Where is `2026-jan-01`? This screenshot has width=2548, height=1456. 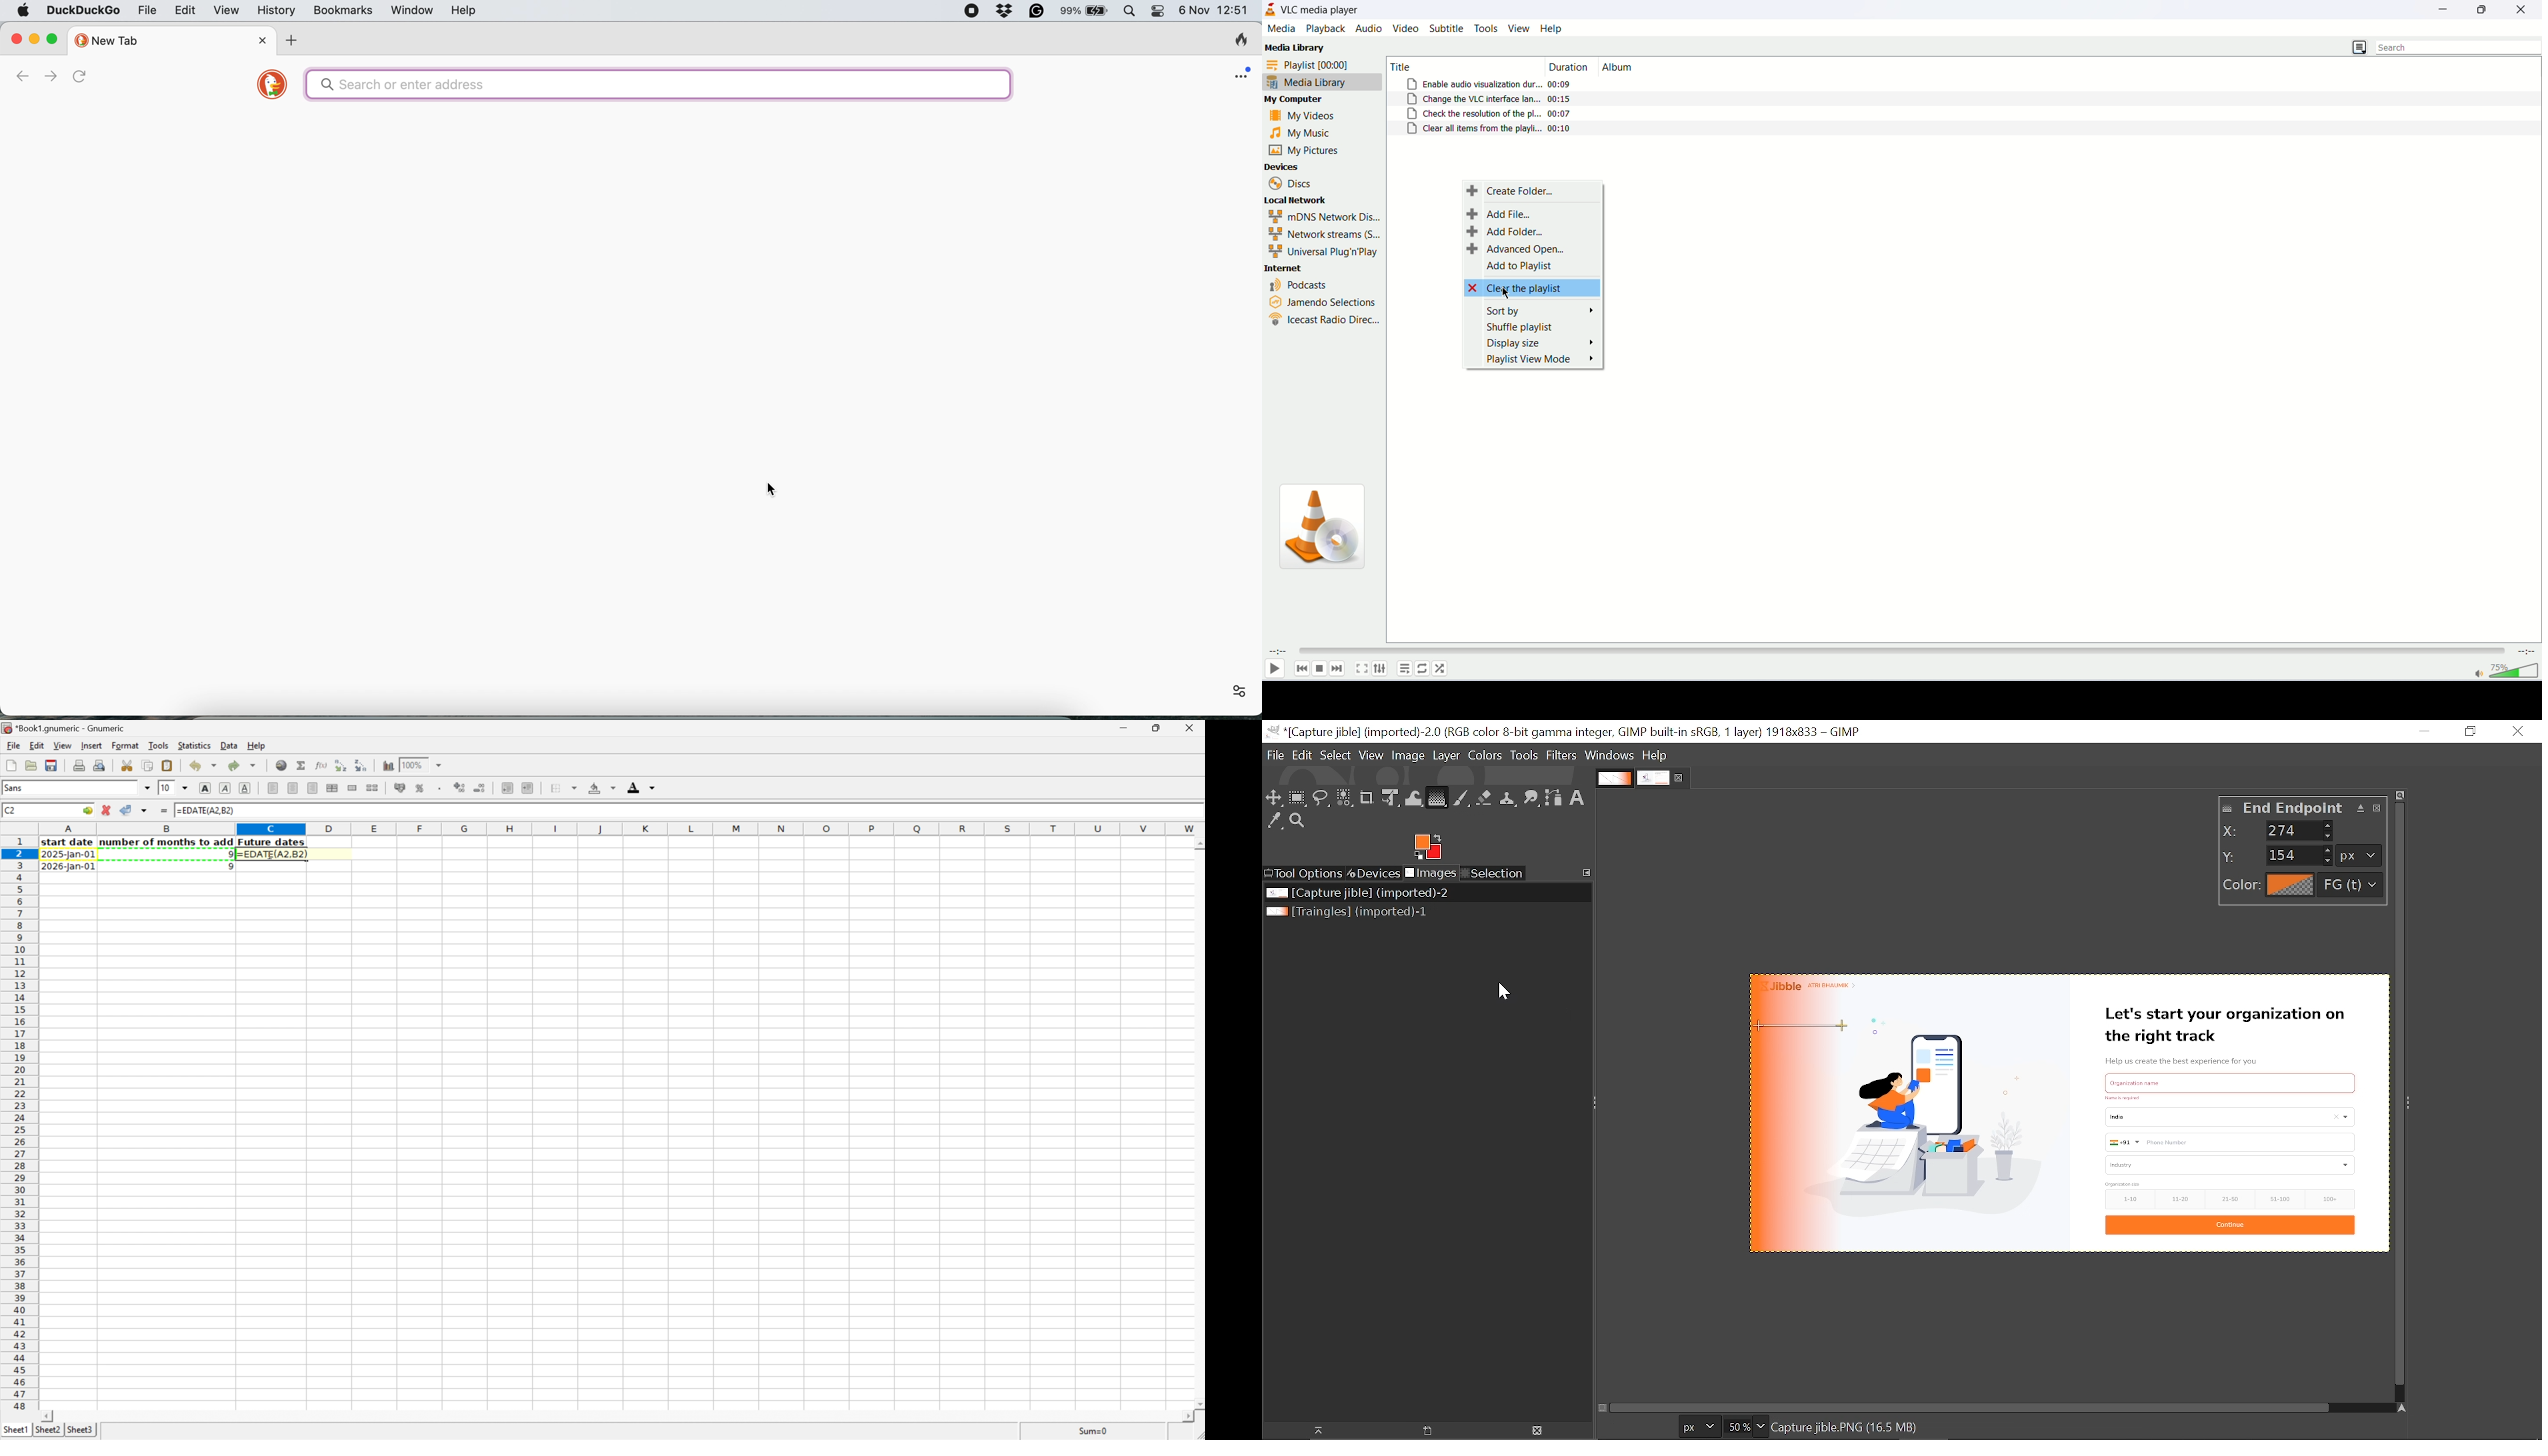
2026-jan-01 is located at coordinates (68, 867).